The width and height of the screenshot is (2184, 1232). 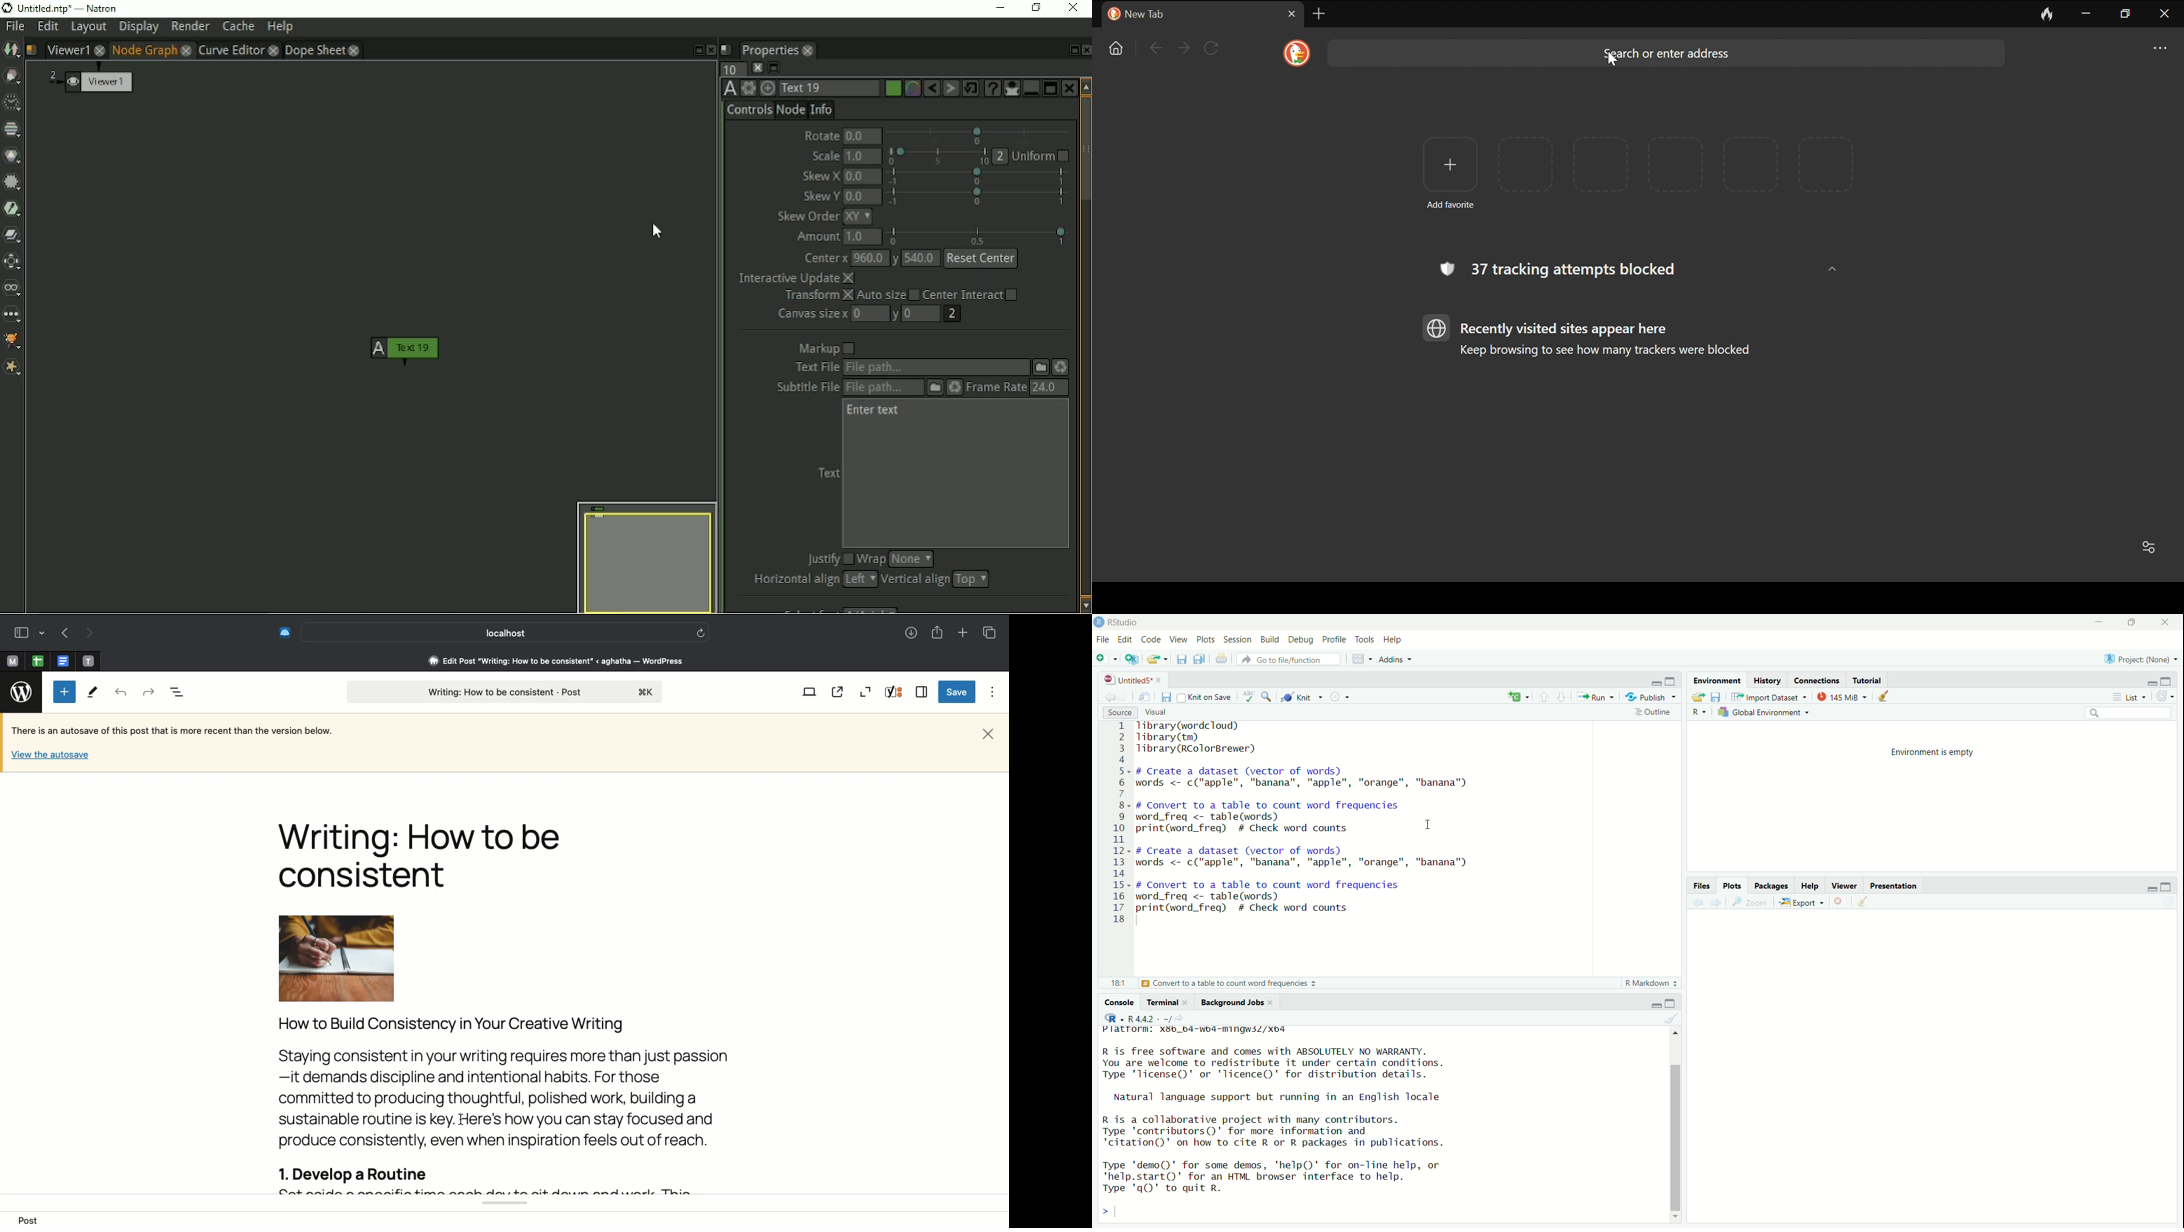 I want to click on Code, so click(x=1151, y=640).